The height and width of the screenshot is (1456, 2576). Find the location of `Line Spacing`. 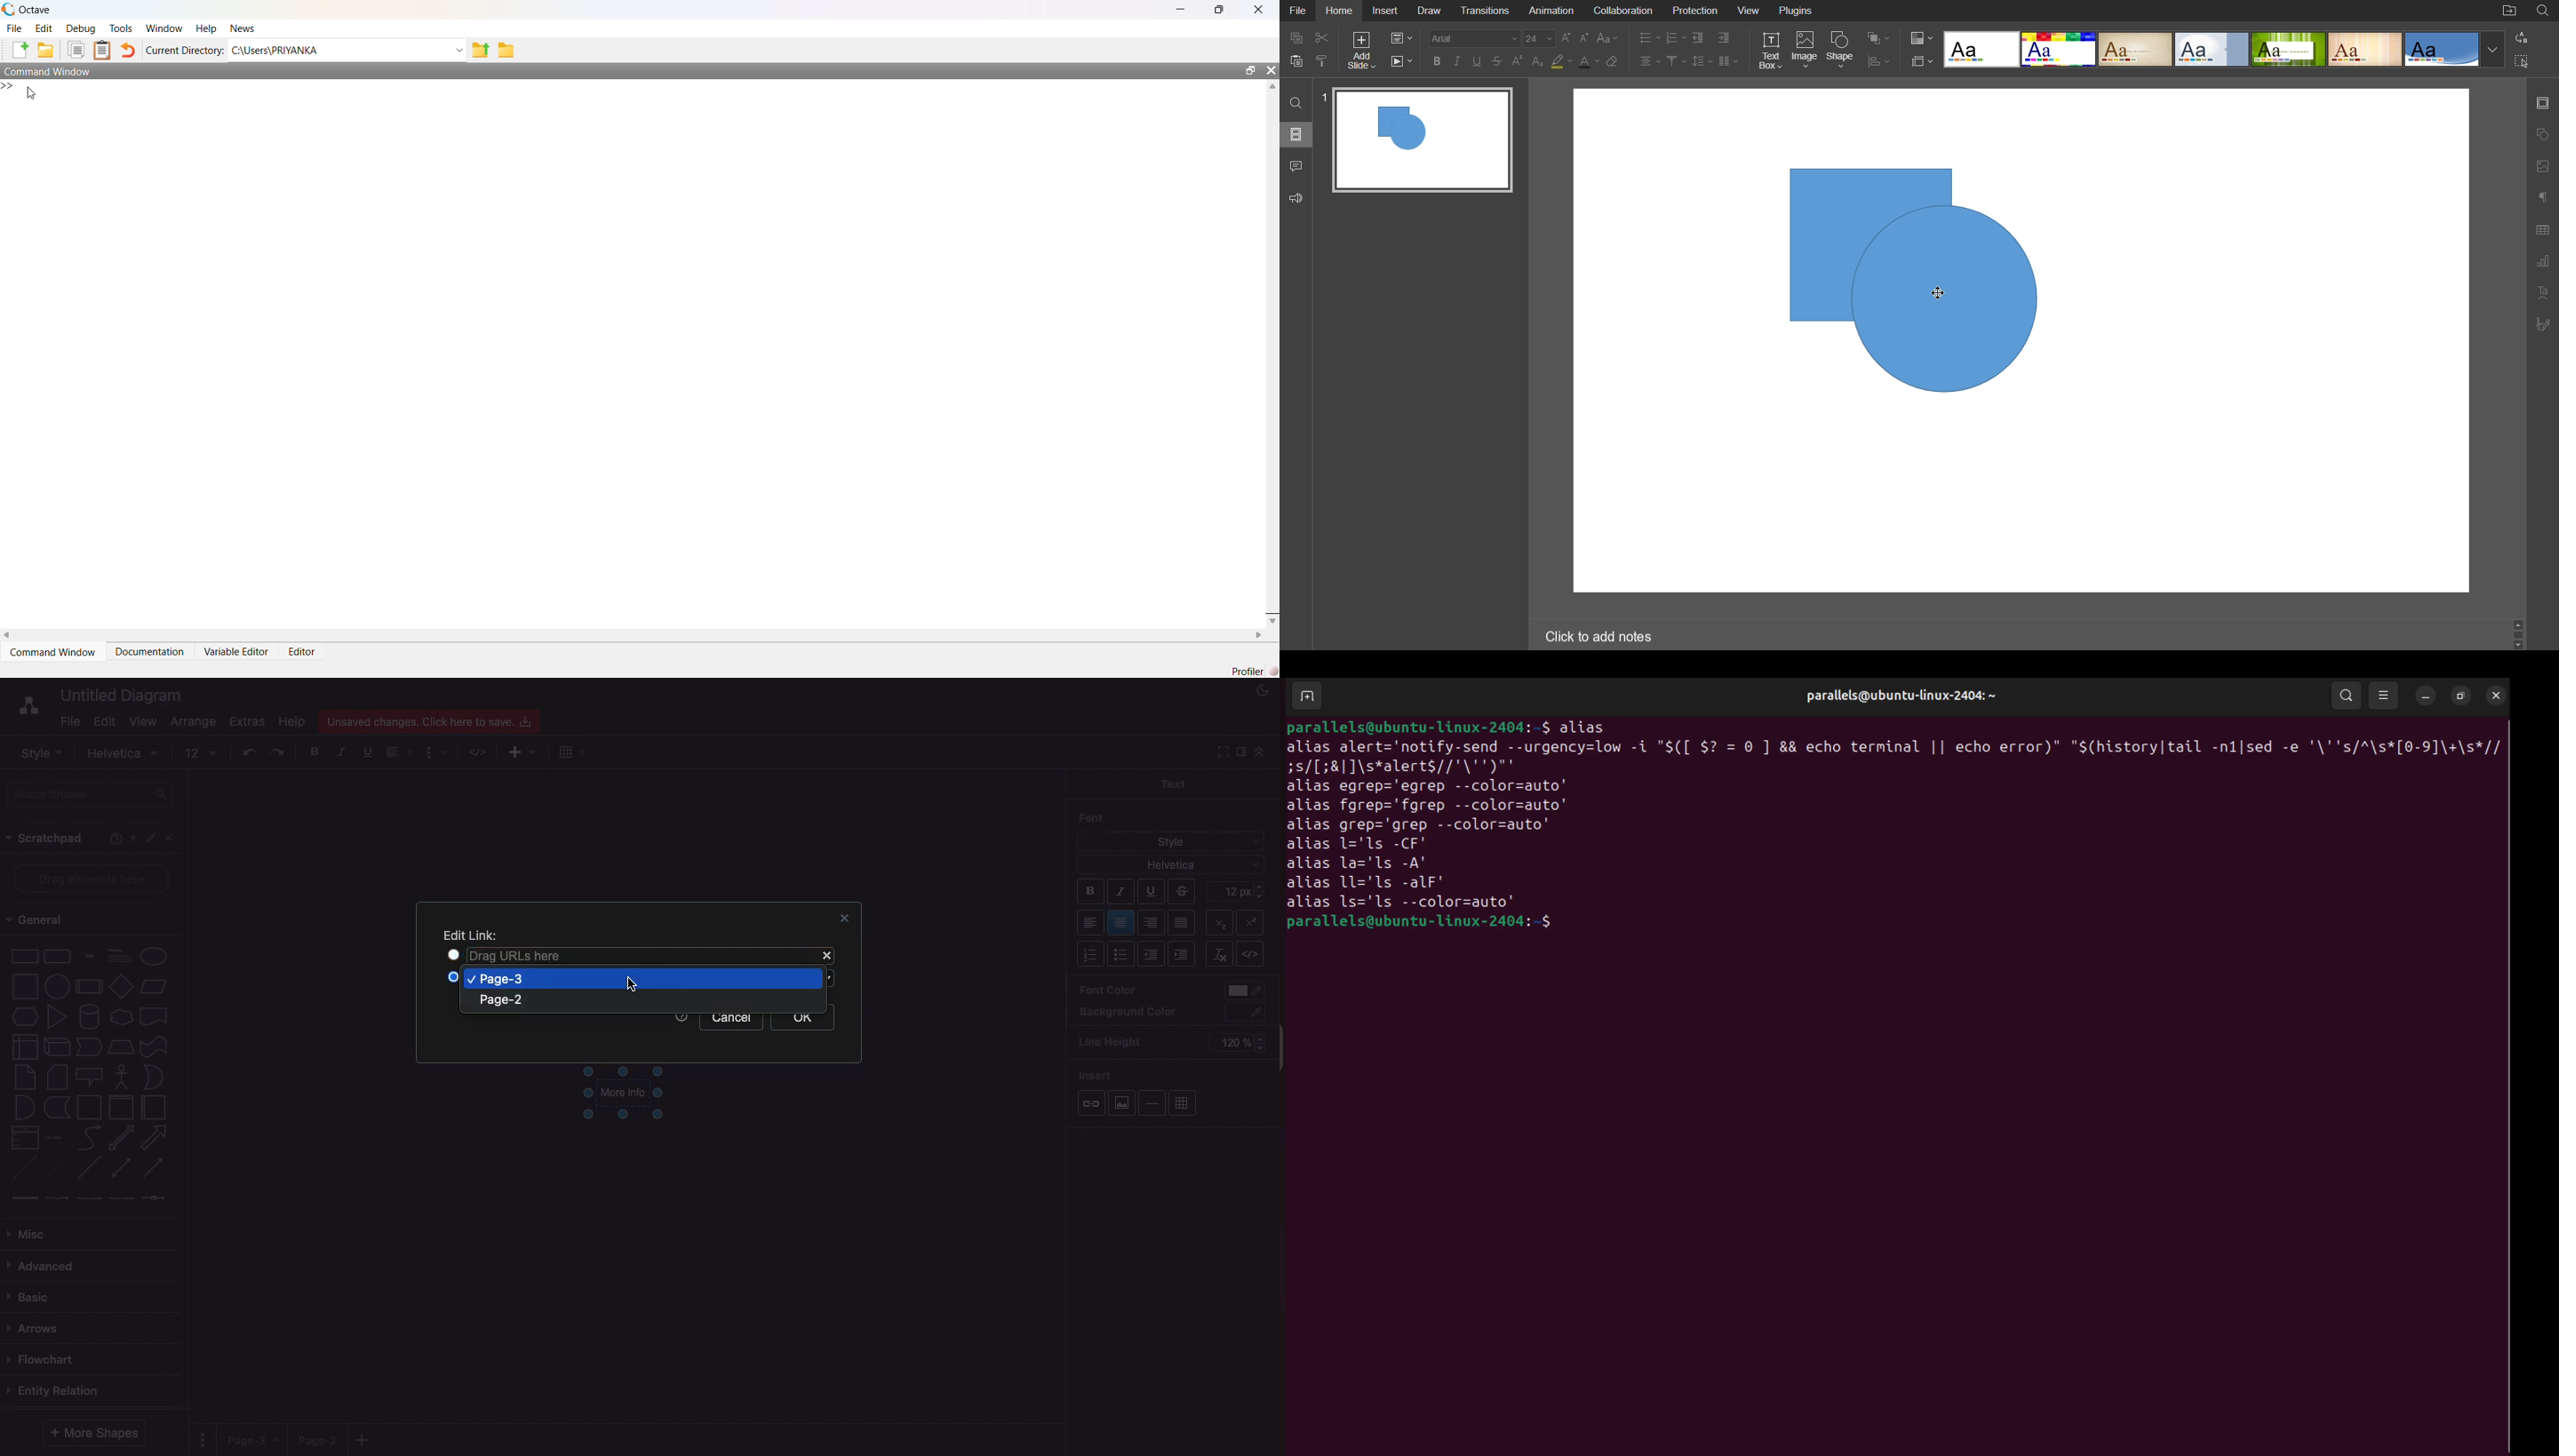

Line Spacing is located at coordinates (1700, 60).